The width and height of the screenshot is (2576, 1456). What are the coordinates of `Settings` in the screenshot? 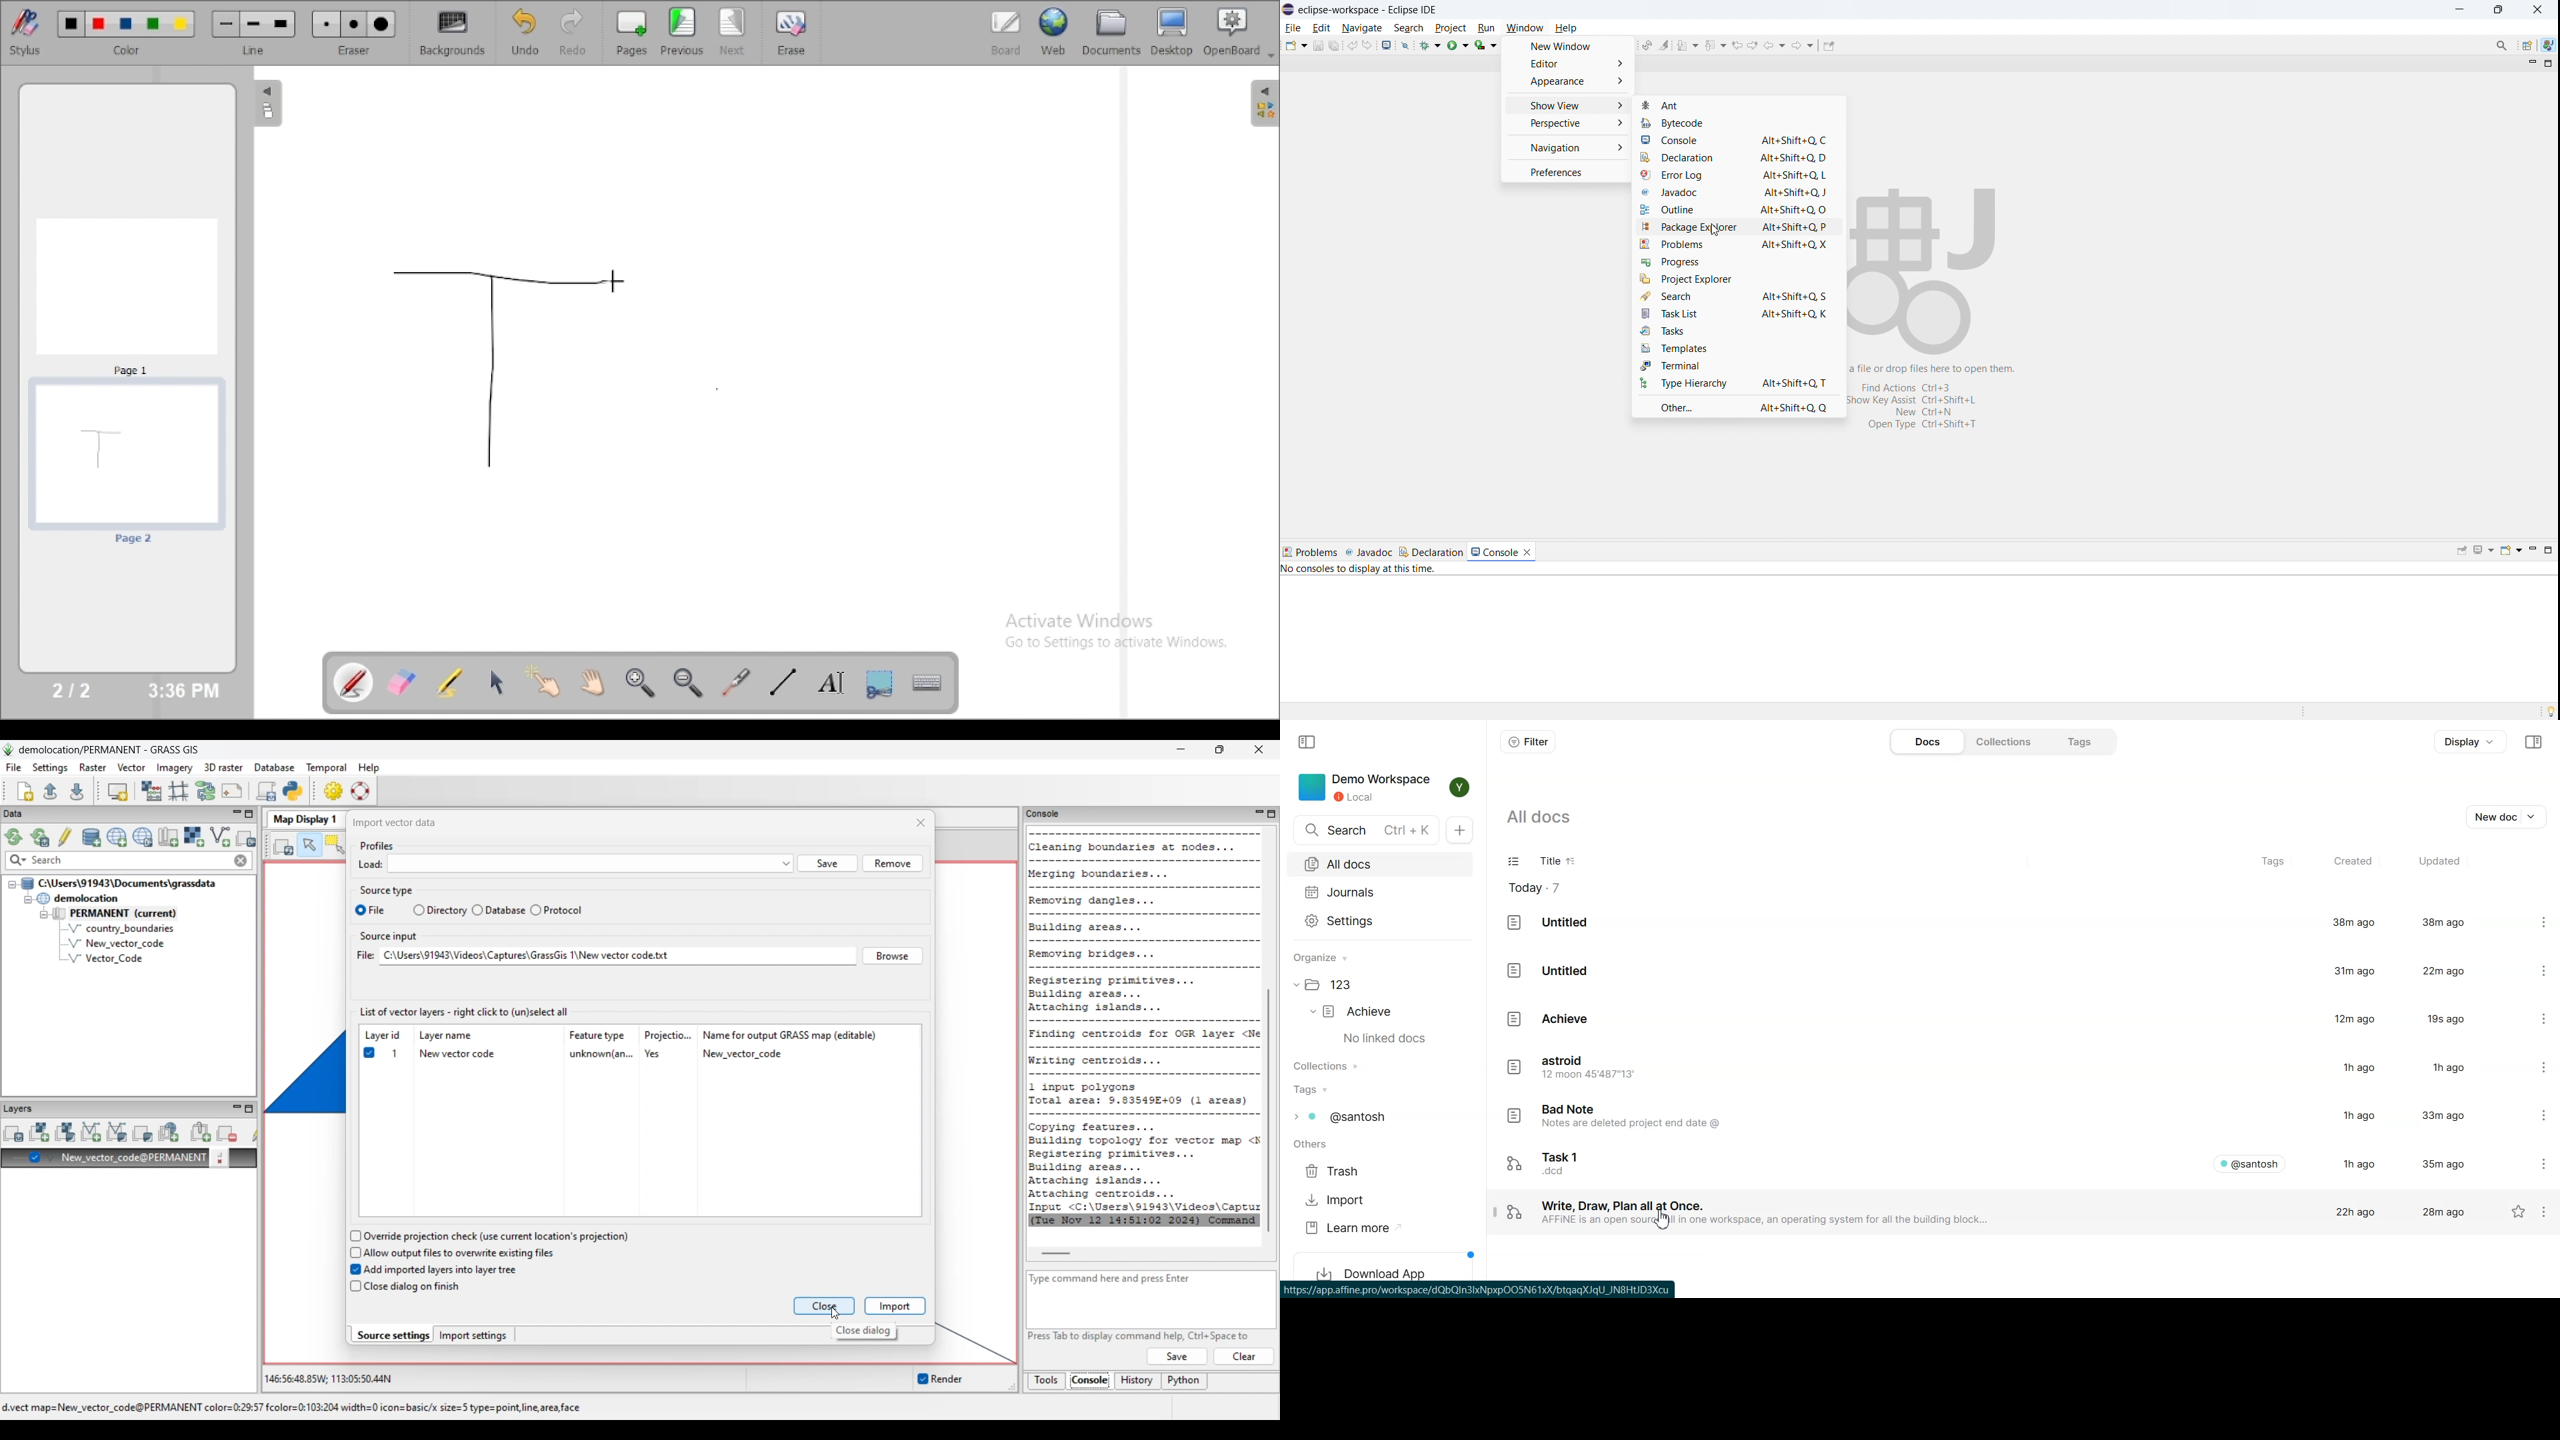 It's located at (2531, 923).